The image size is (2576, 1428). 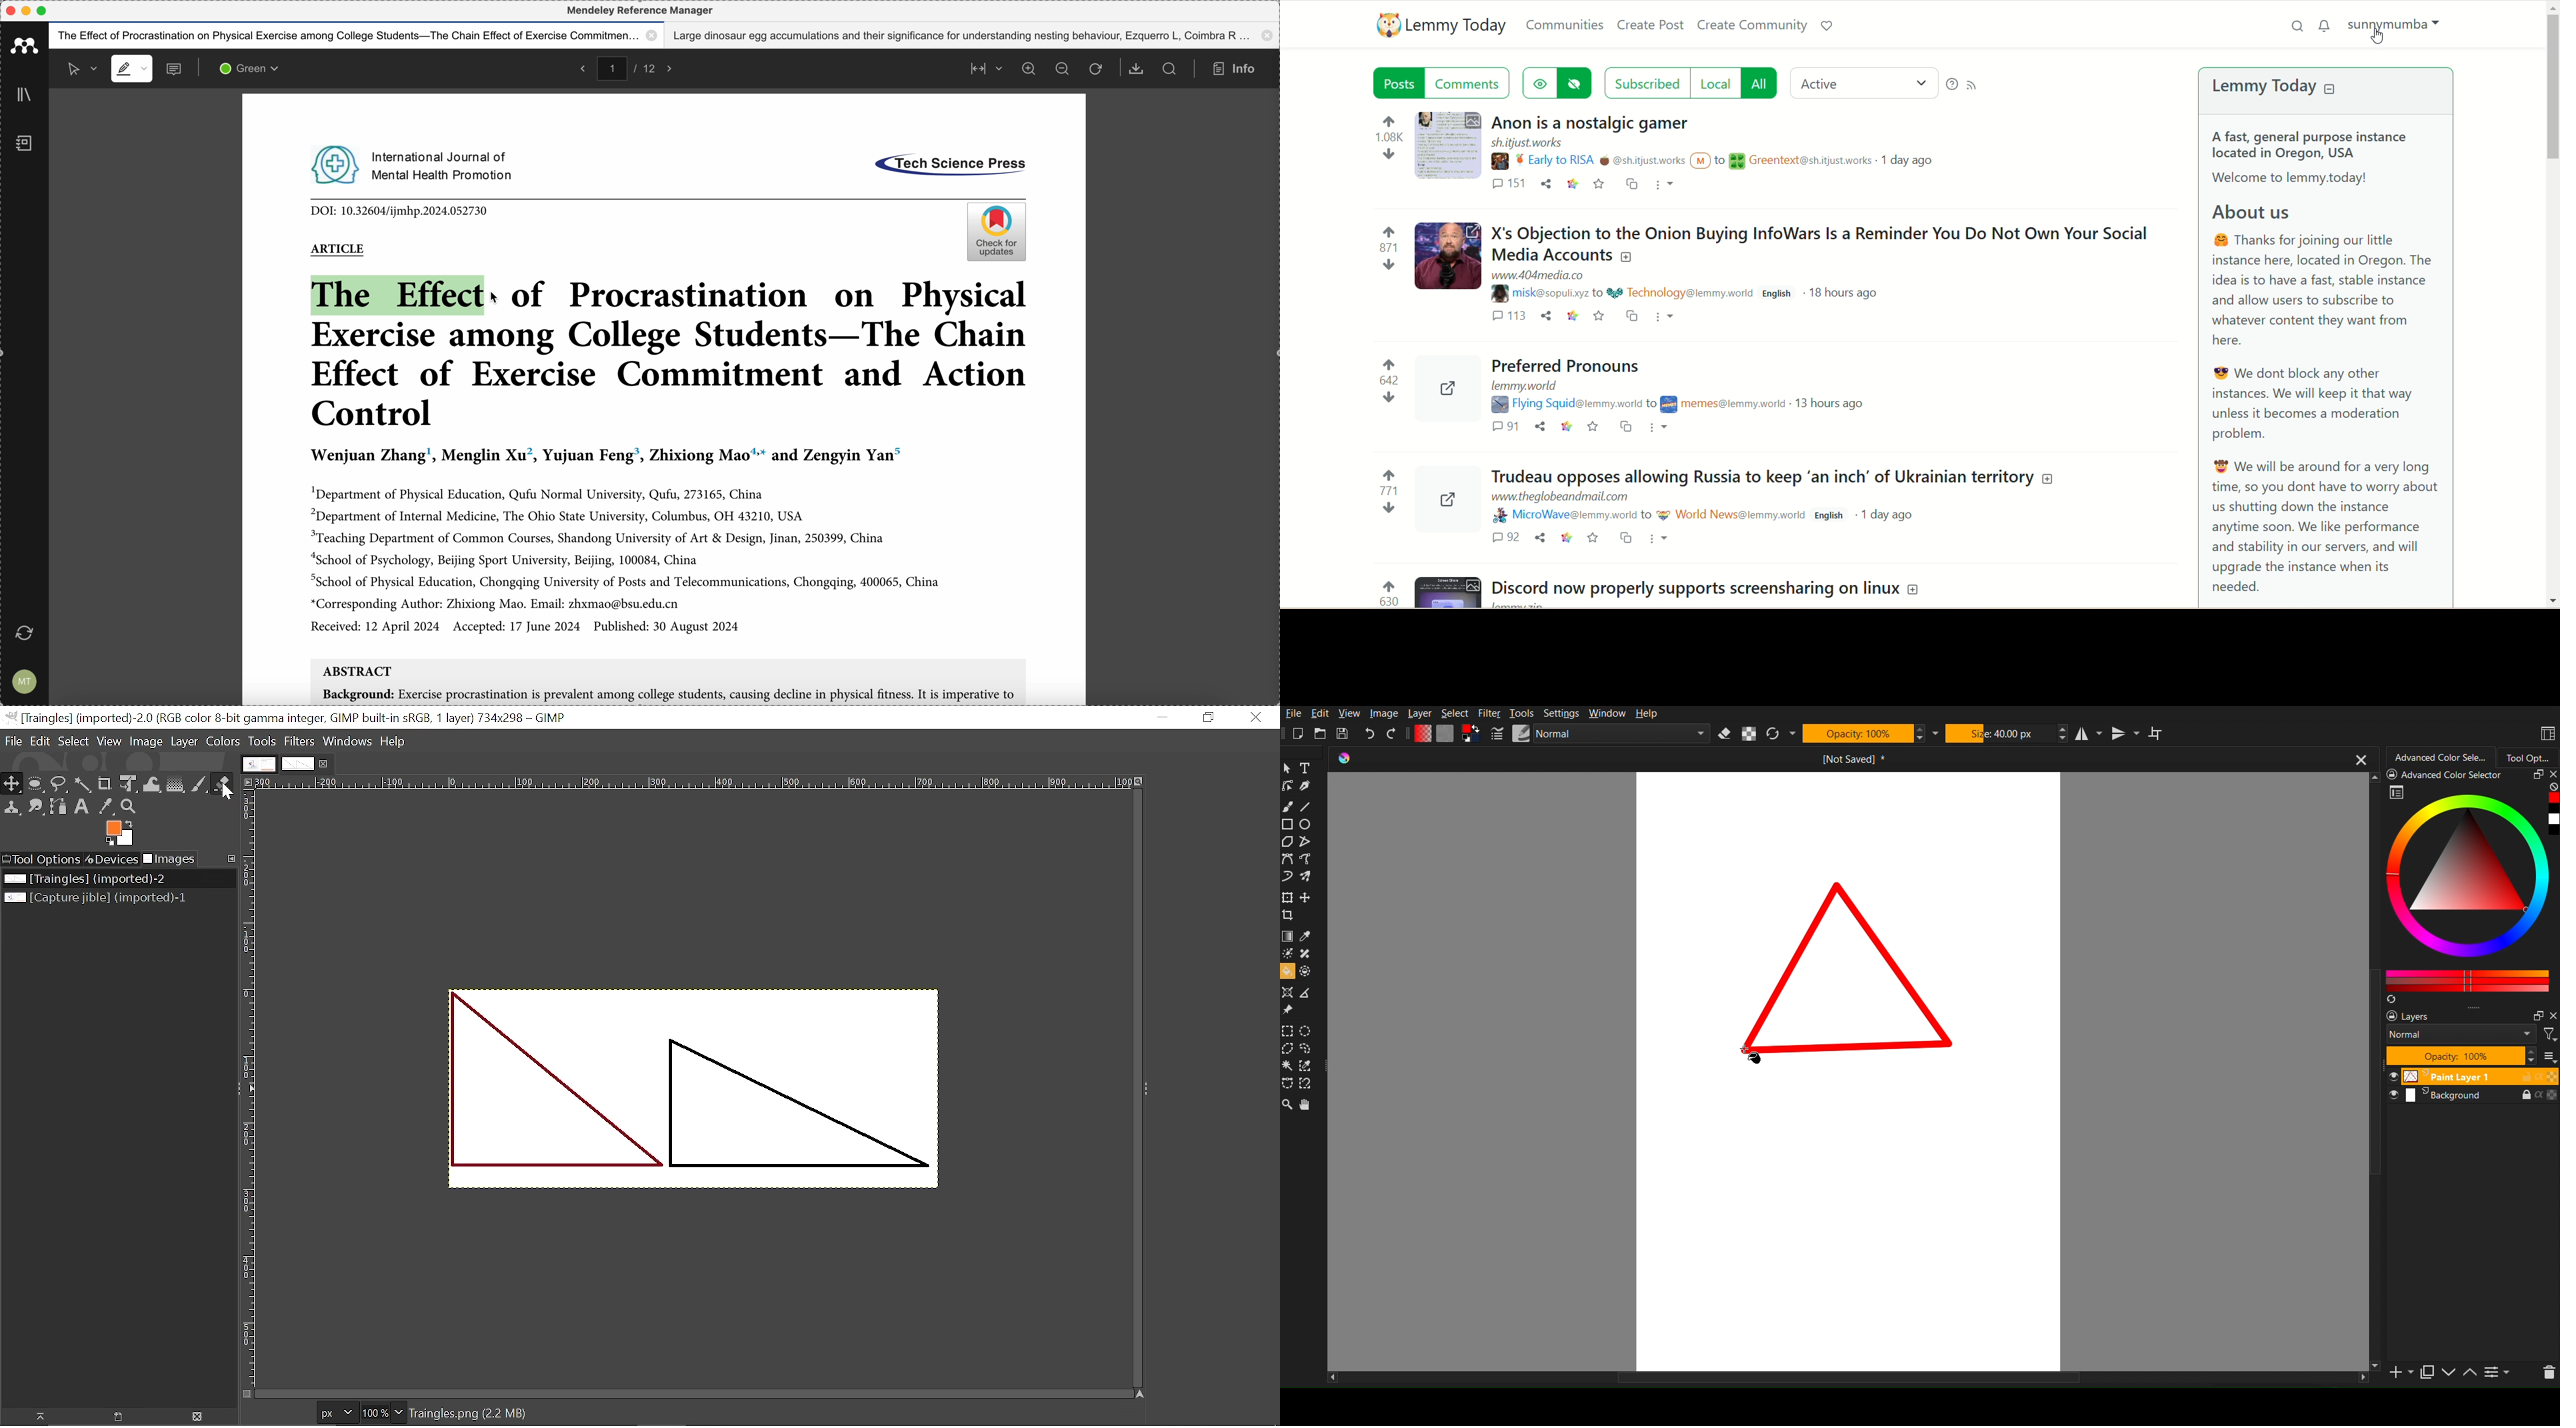 What do you see at coordinates (259, 764) in the screenshot?
I see `Other tab` at bounding box center [259, 764].